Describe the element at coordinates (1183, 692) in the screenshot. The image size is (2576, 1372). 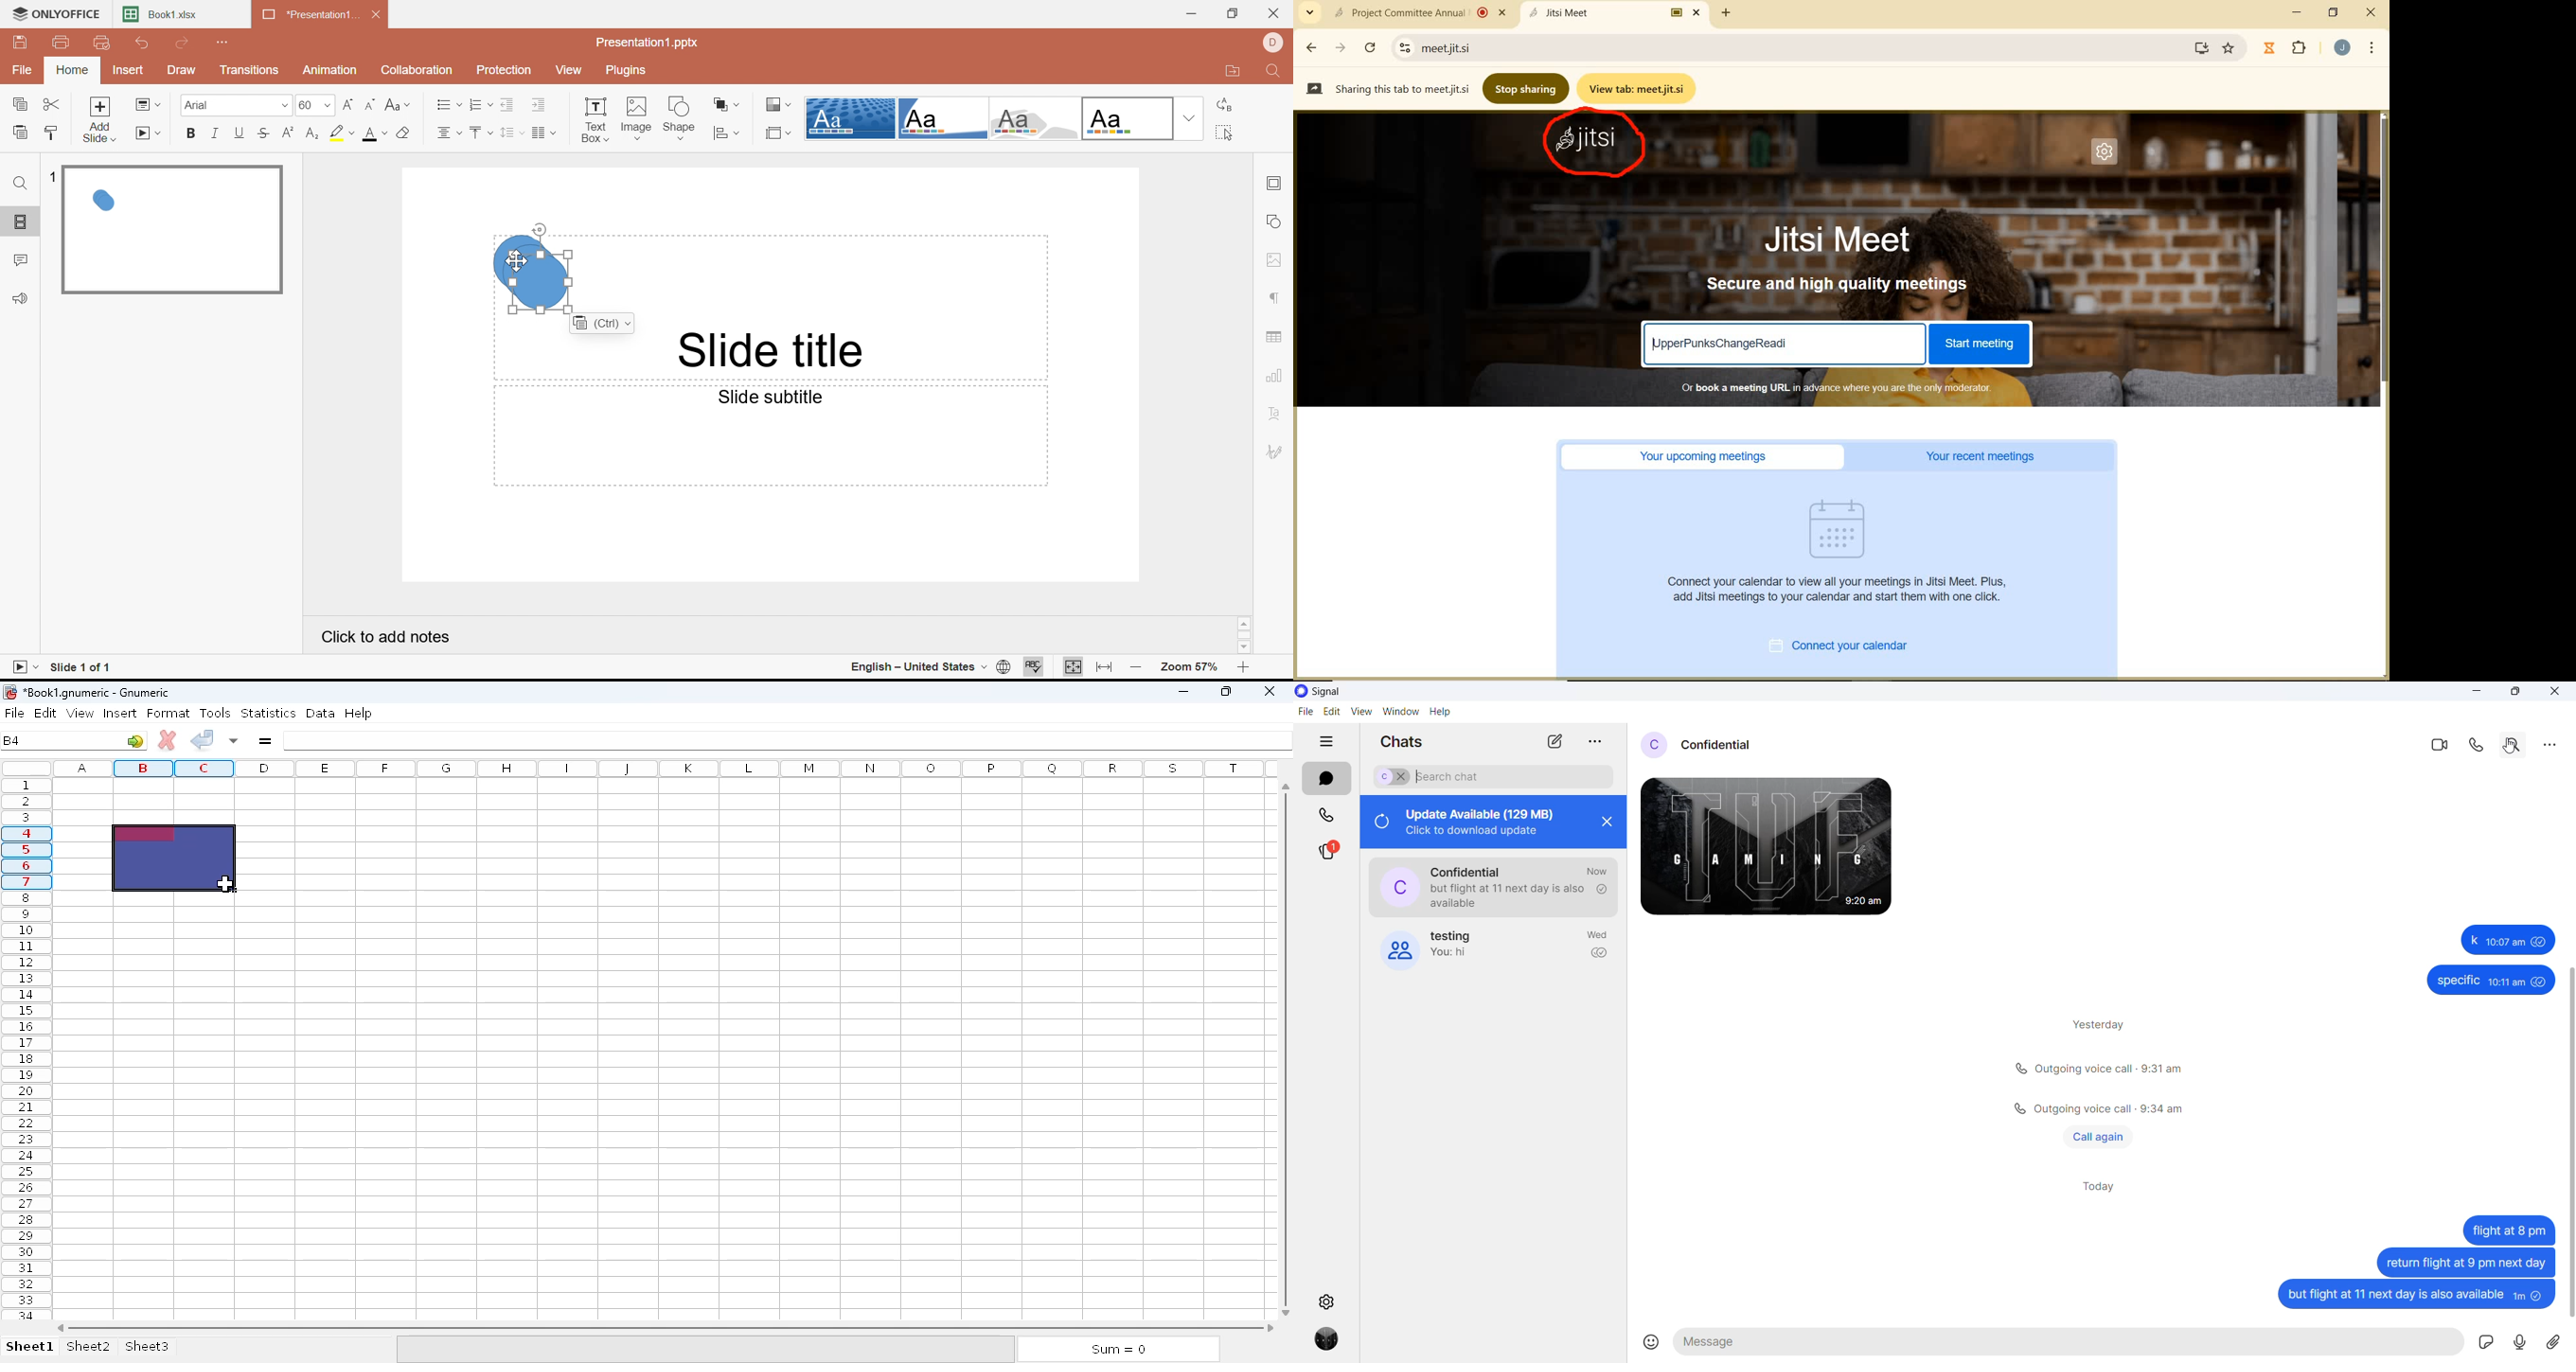
I see `minimize` at that location.